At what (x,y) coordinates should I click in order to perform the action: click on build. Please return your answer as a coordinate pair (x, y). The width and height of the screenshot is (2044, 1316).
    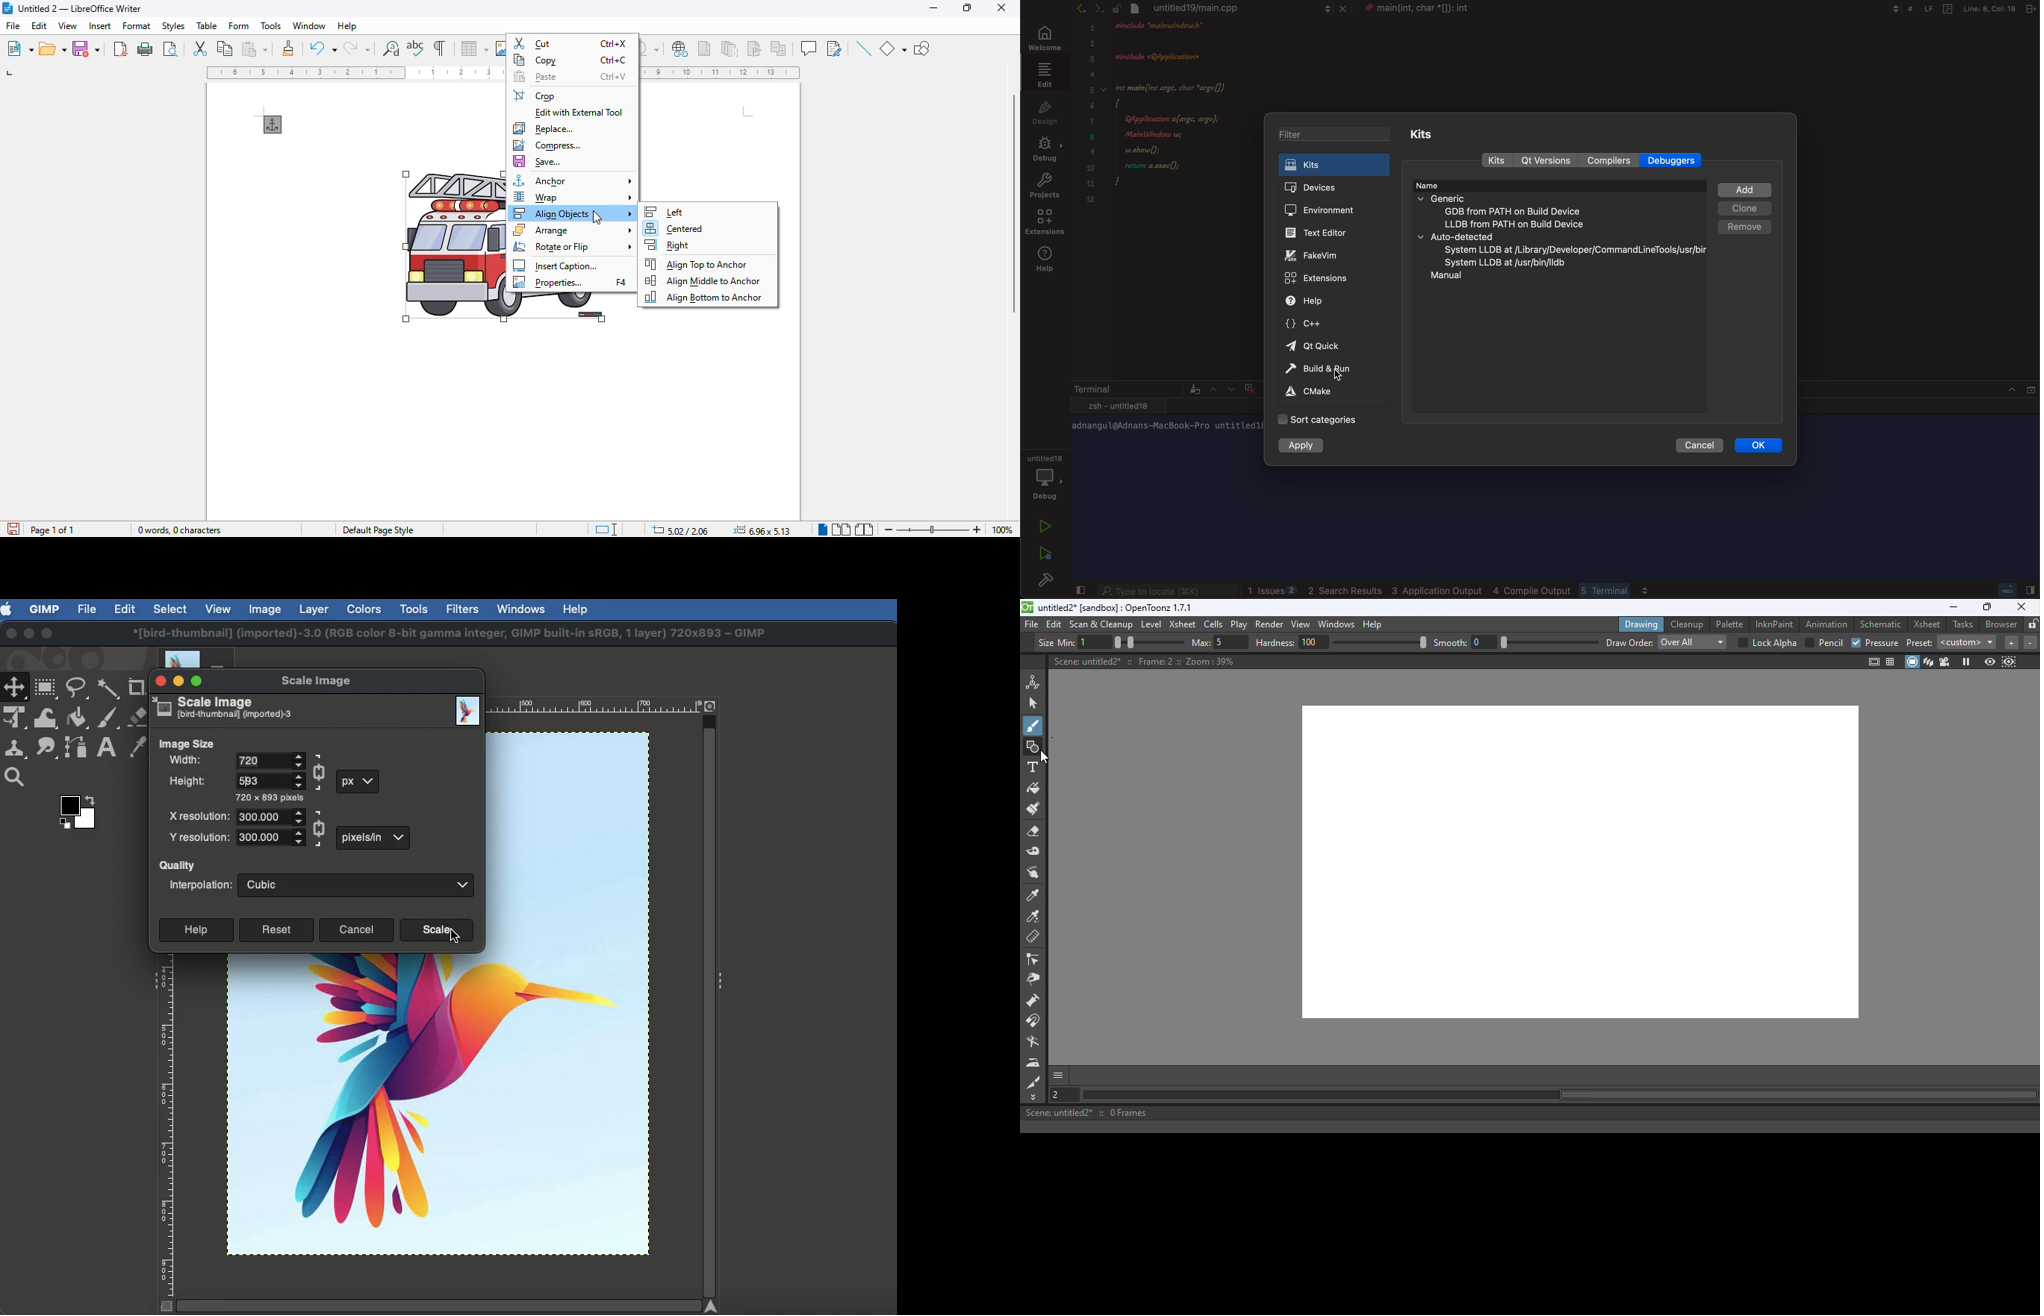
    Looking at the image, I should click on (1044, 582).